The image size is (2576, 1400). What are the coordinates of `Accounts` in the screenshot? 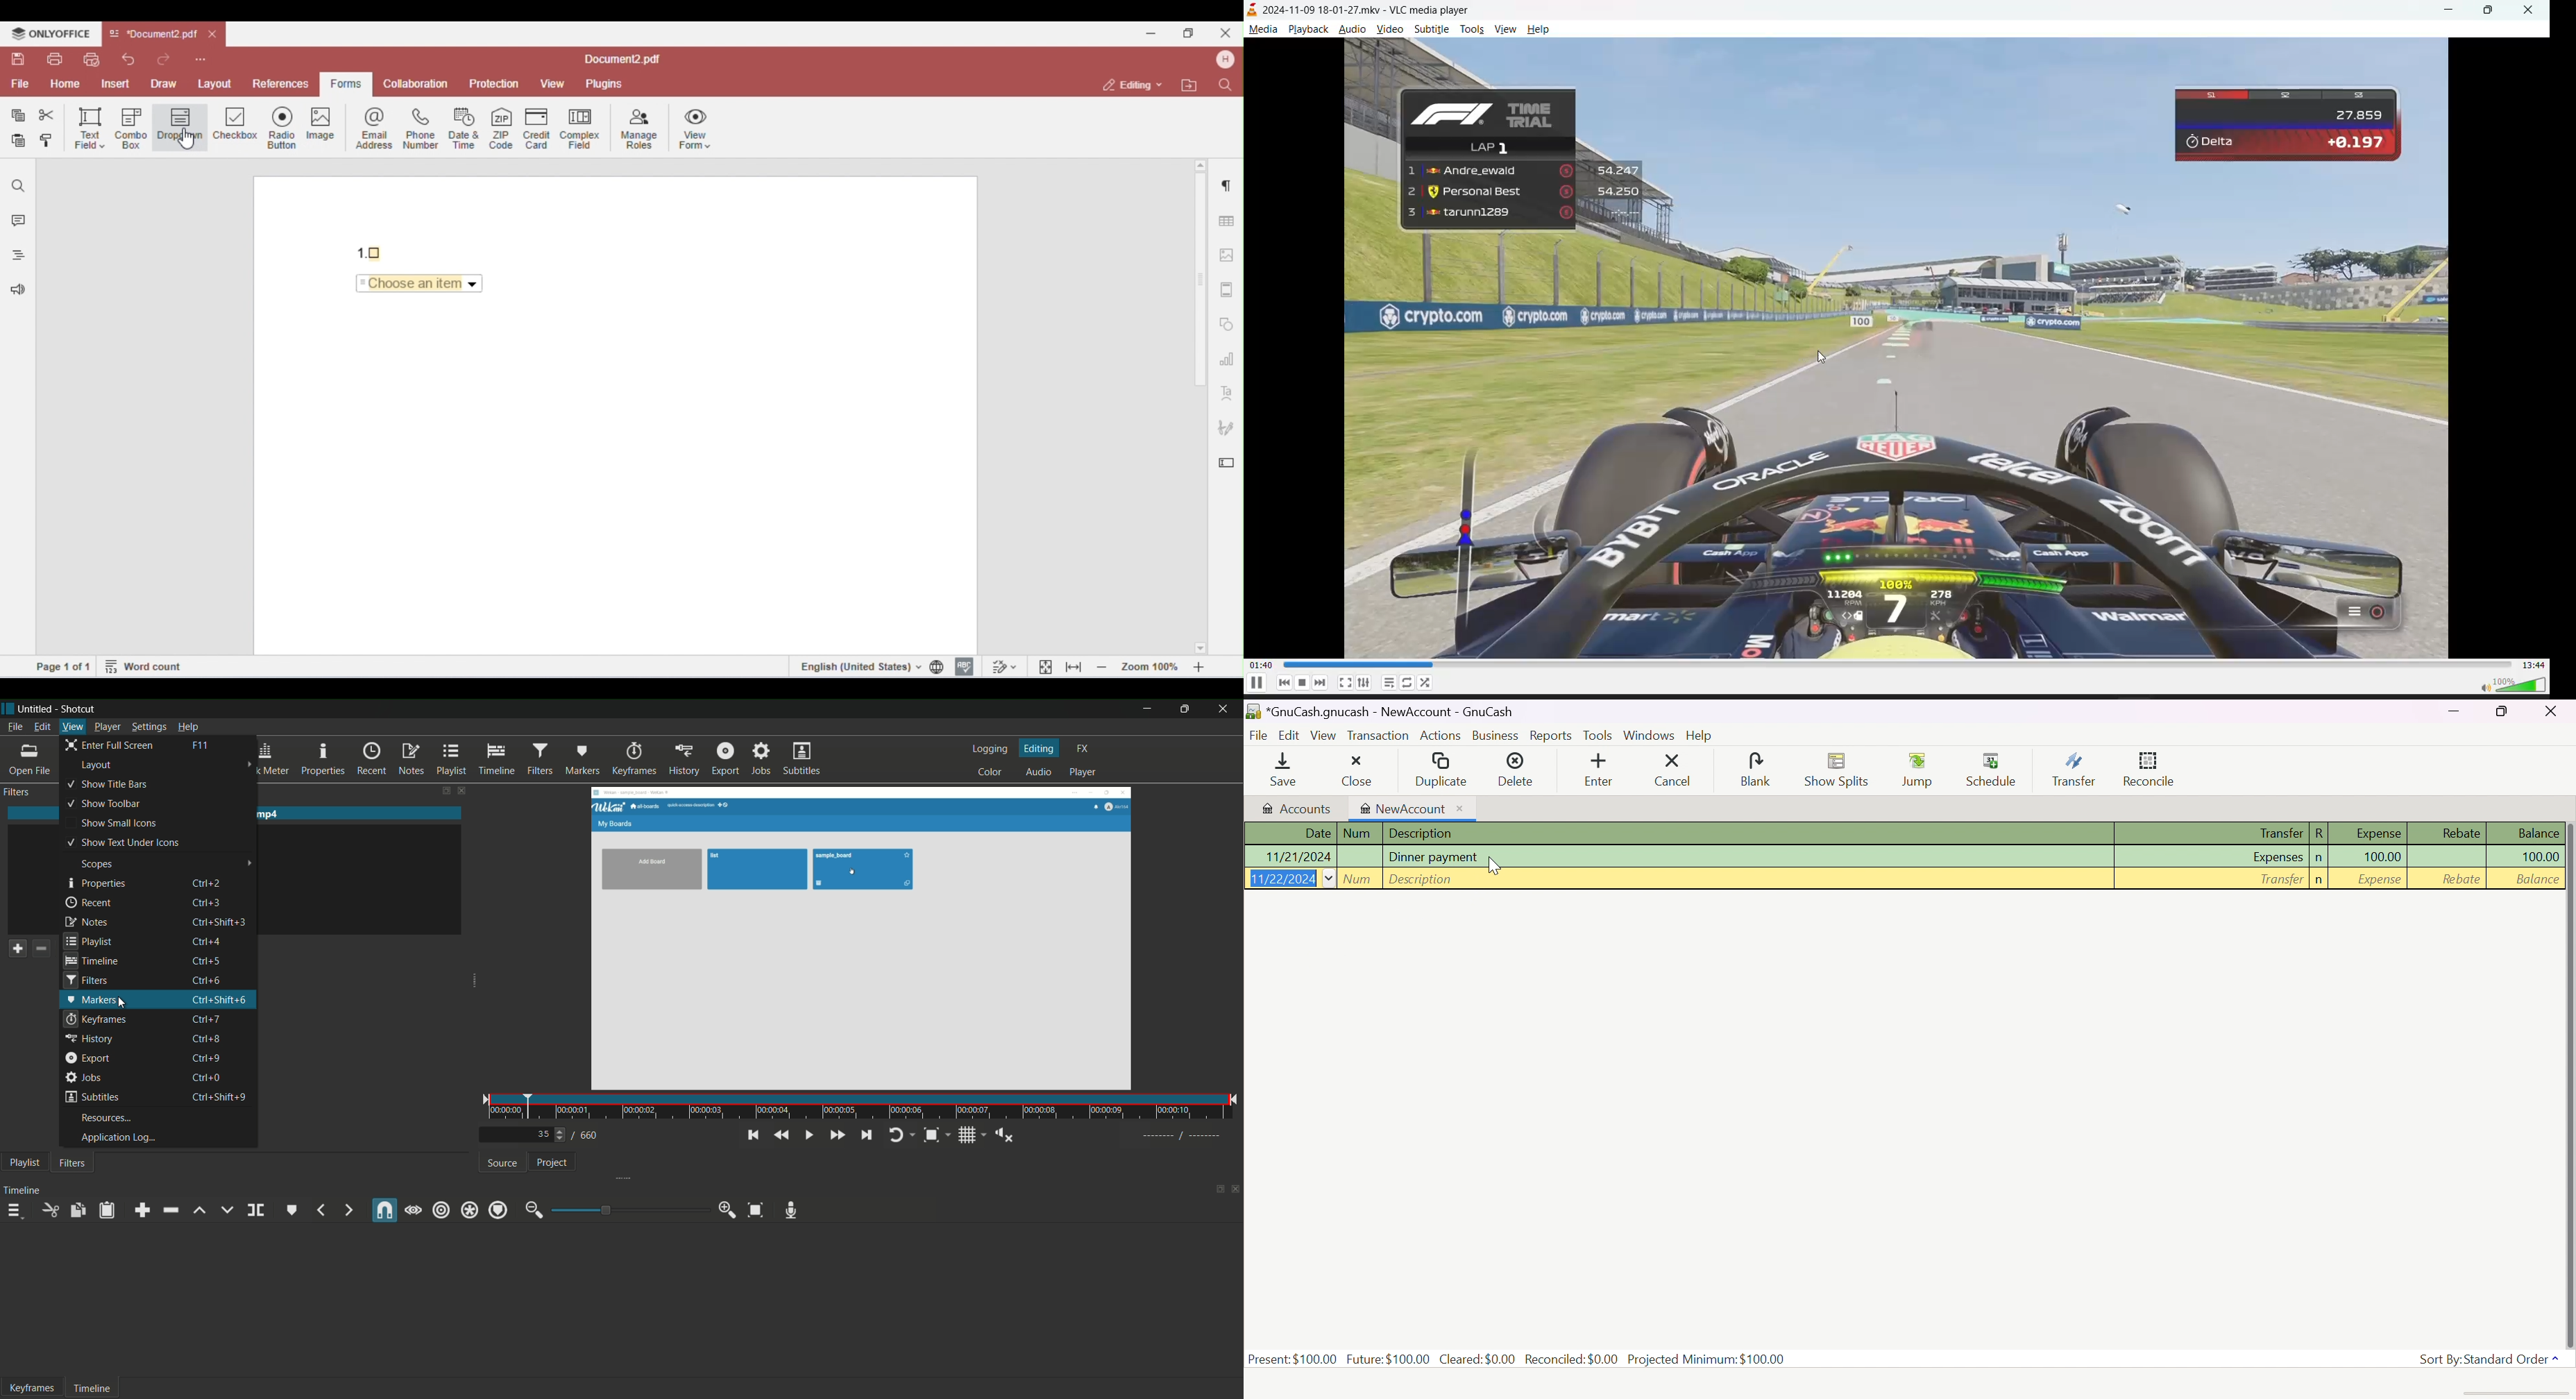 It's located at (1296, 808).